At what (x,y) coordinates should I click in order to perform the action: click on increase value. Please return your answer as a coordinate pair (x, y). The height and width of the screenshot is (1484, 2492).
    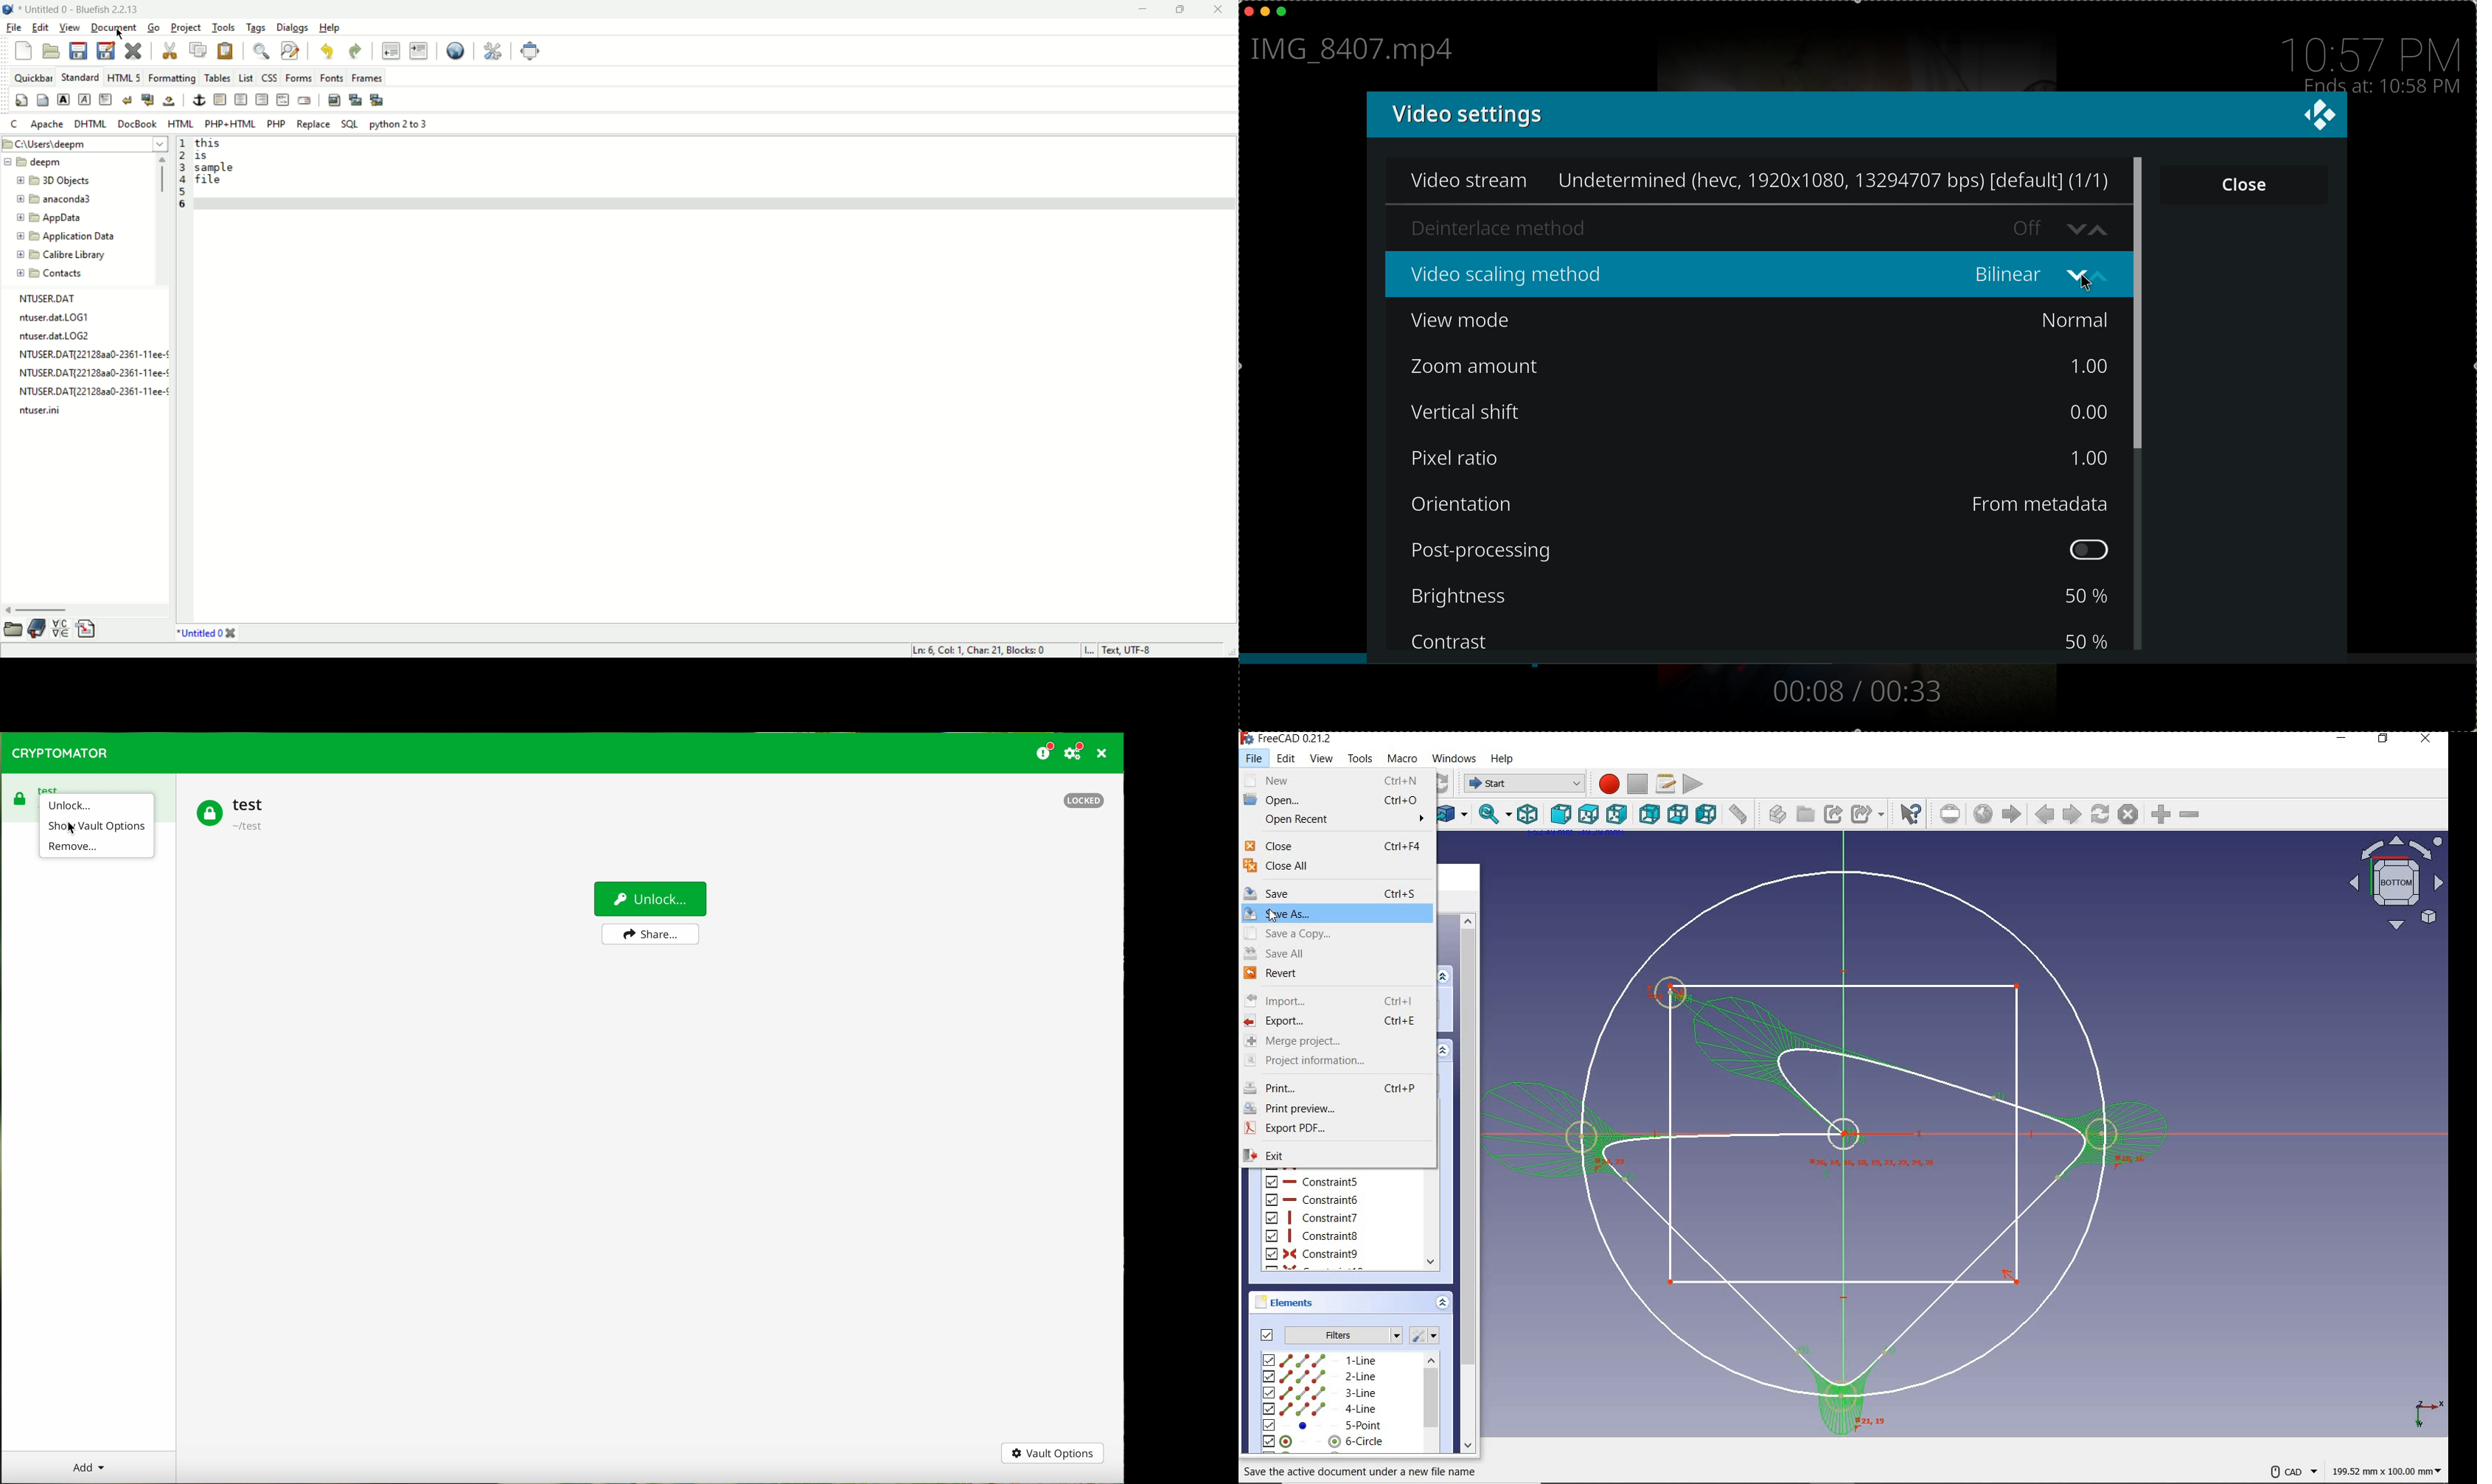
    Looking at the image, I should click on (2101, 227).